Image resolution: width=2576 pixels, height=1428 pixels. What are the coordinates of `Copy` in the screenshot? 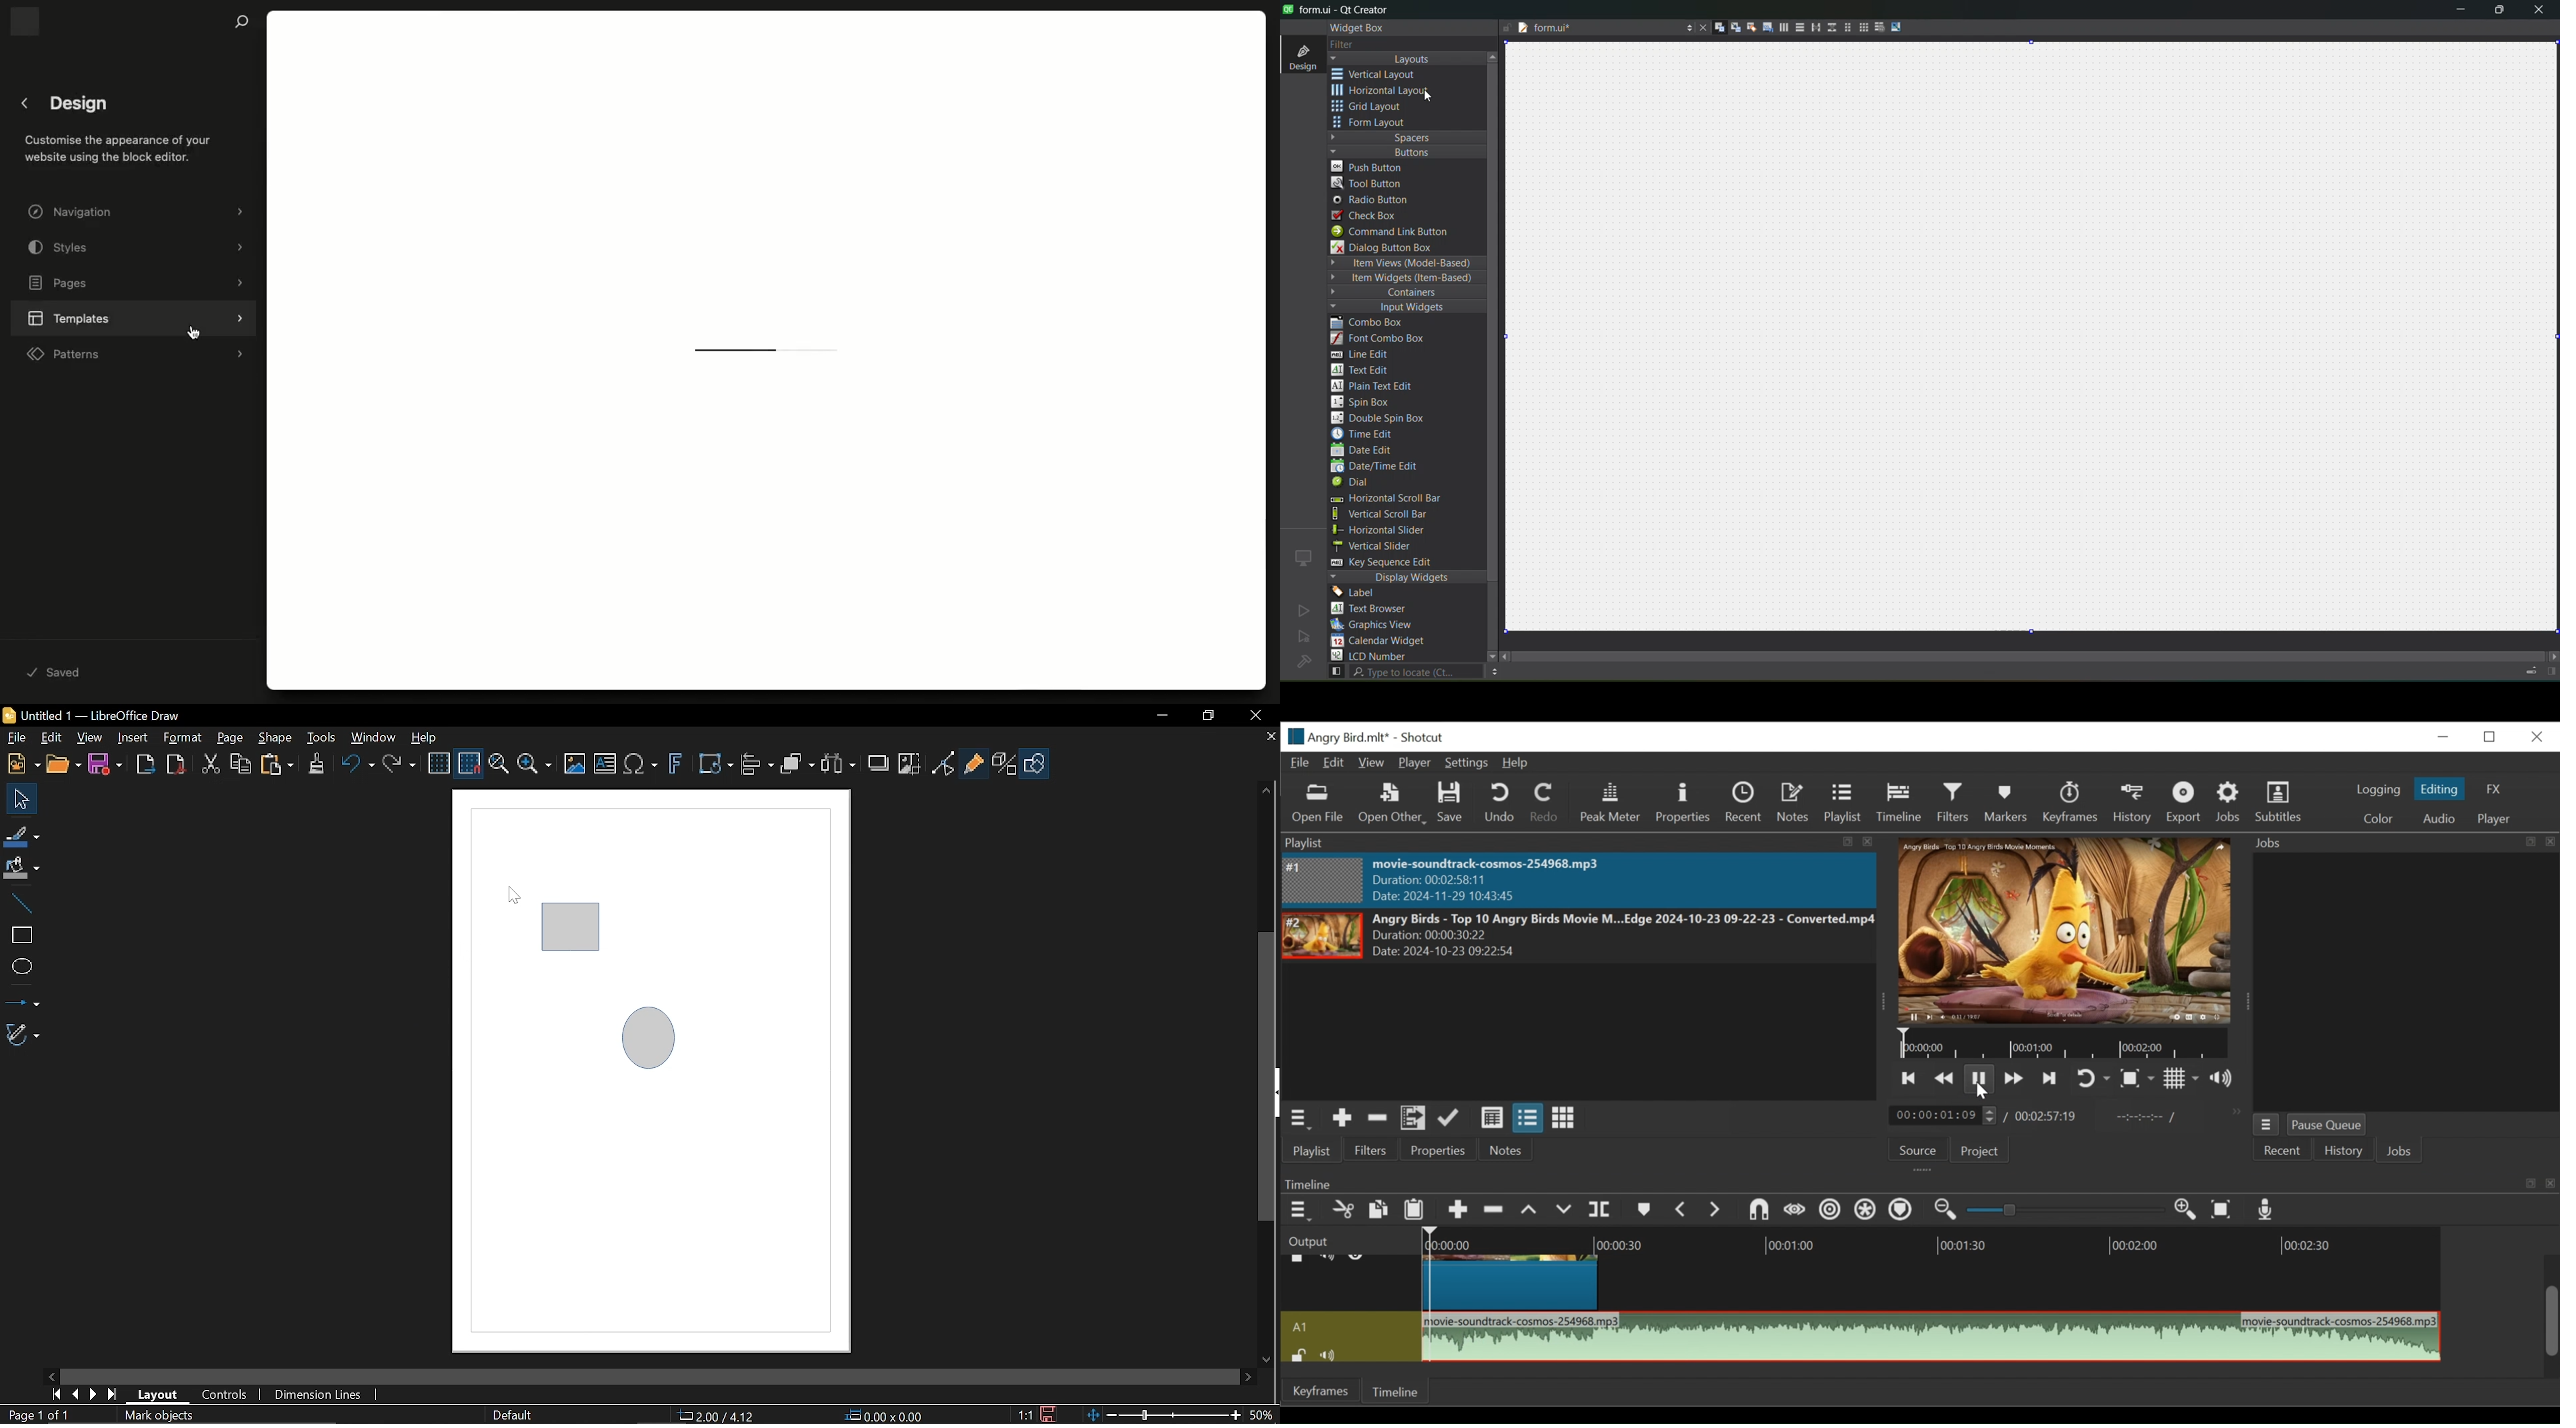 It's located at (239, 764).